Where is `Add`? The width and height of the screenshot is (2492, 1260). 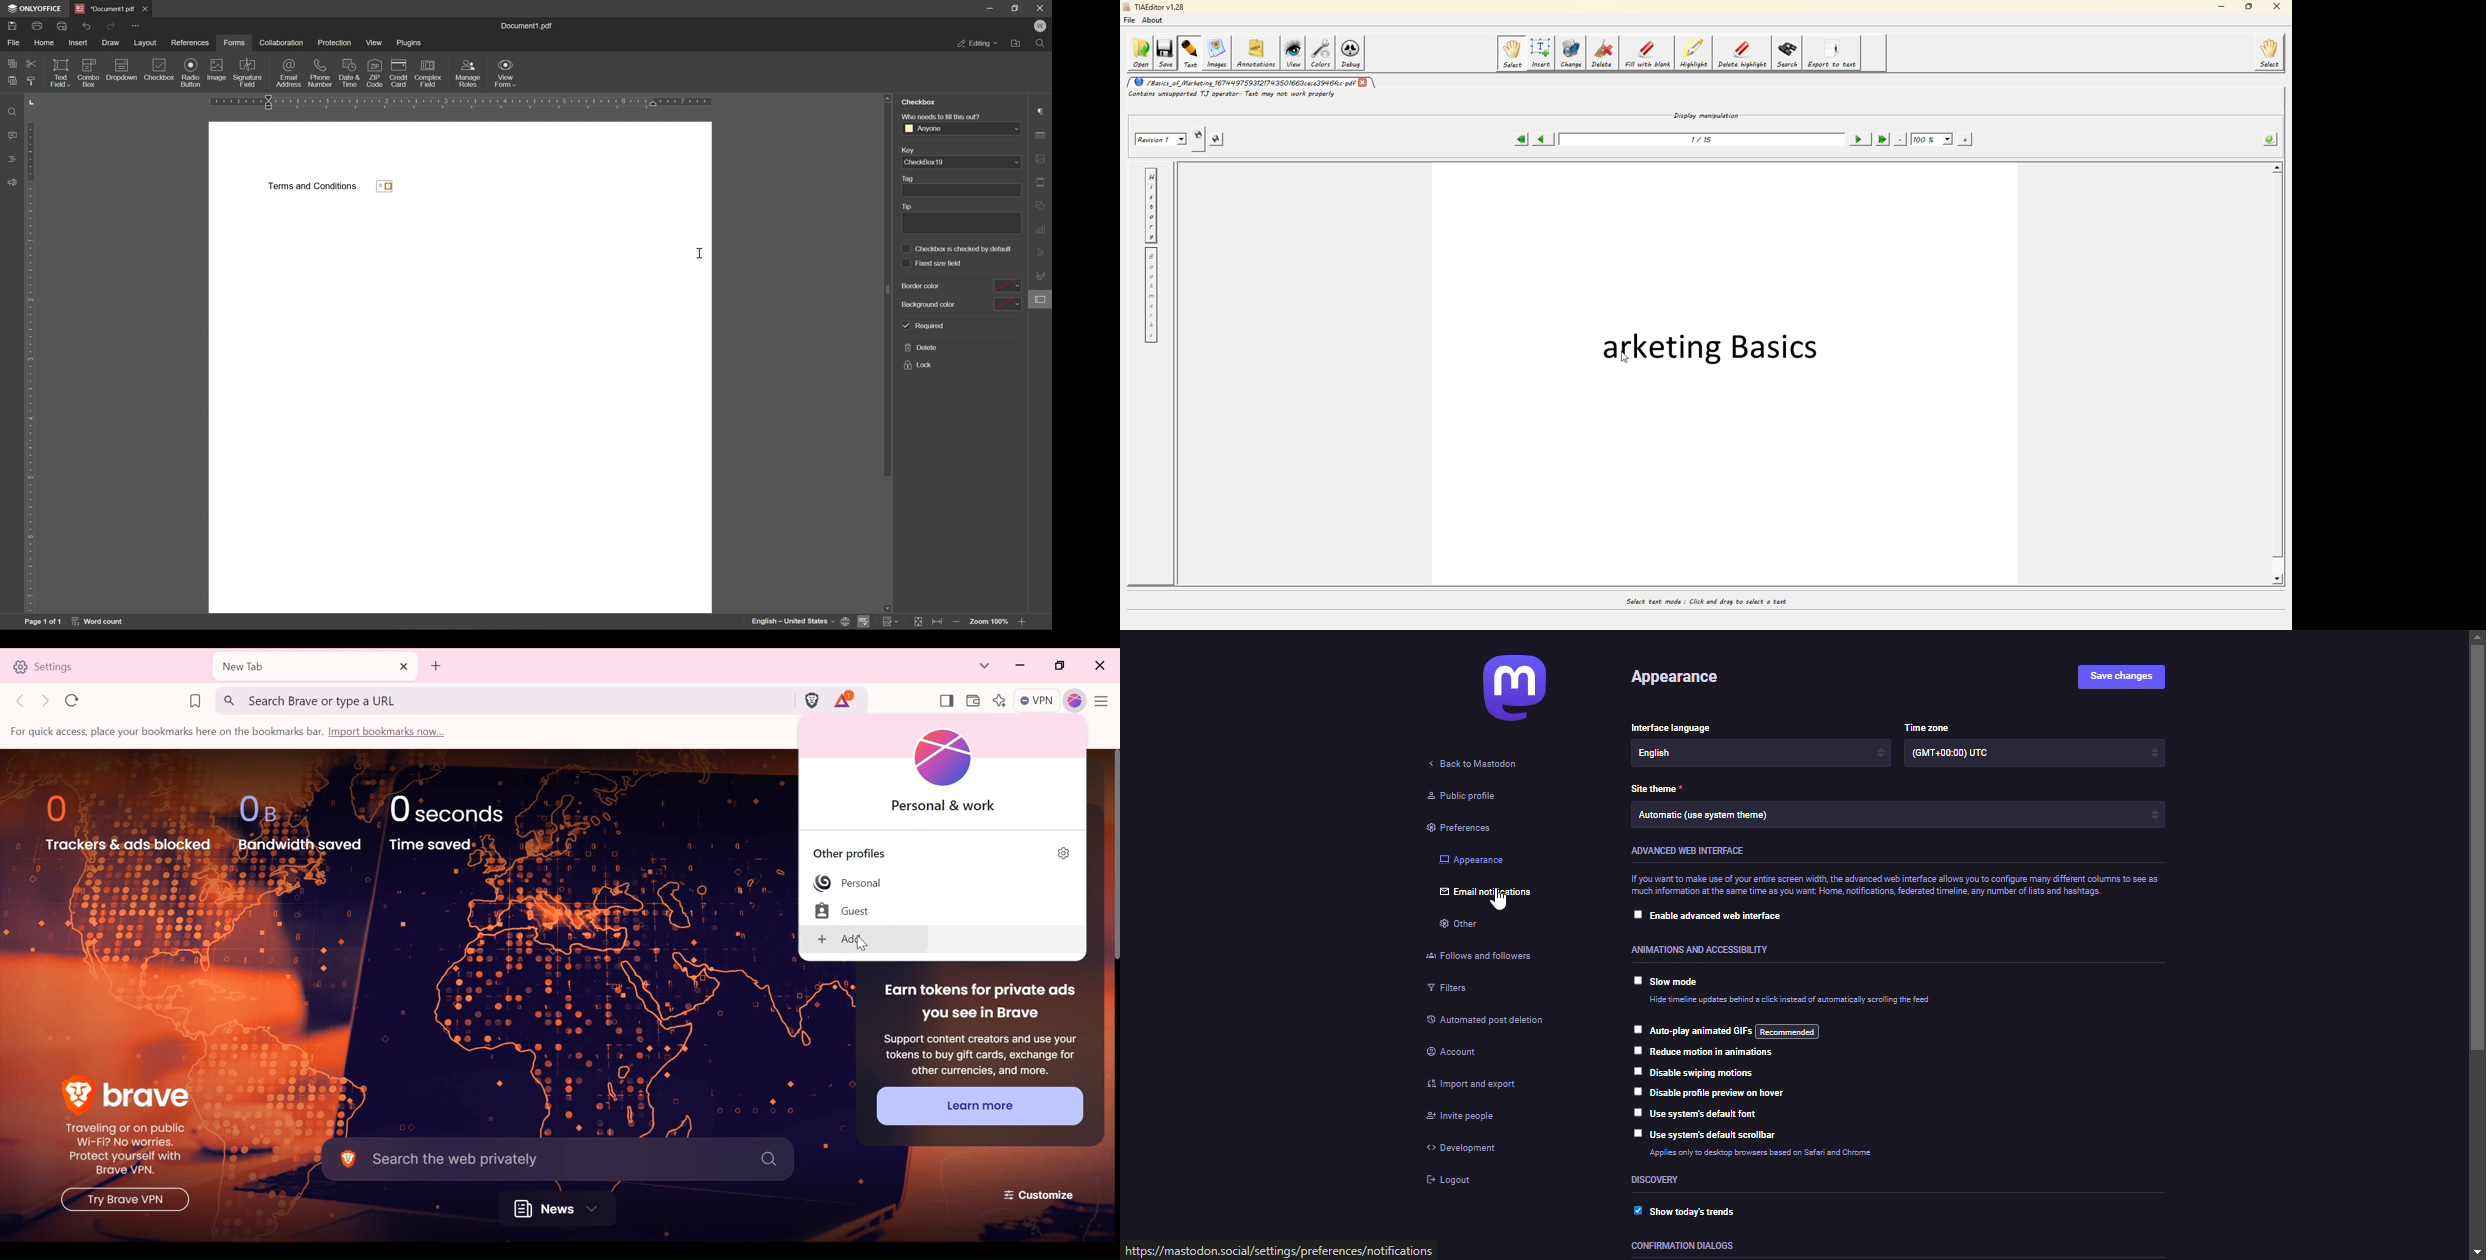
Add is located at coordinates (866, 940).